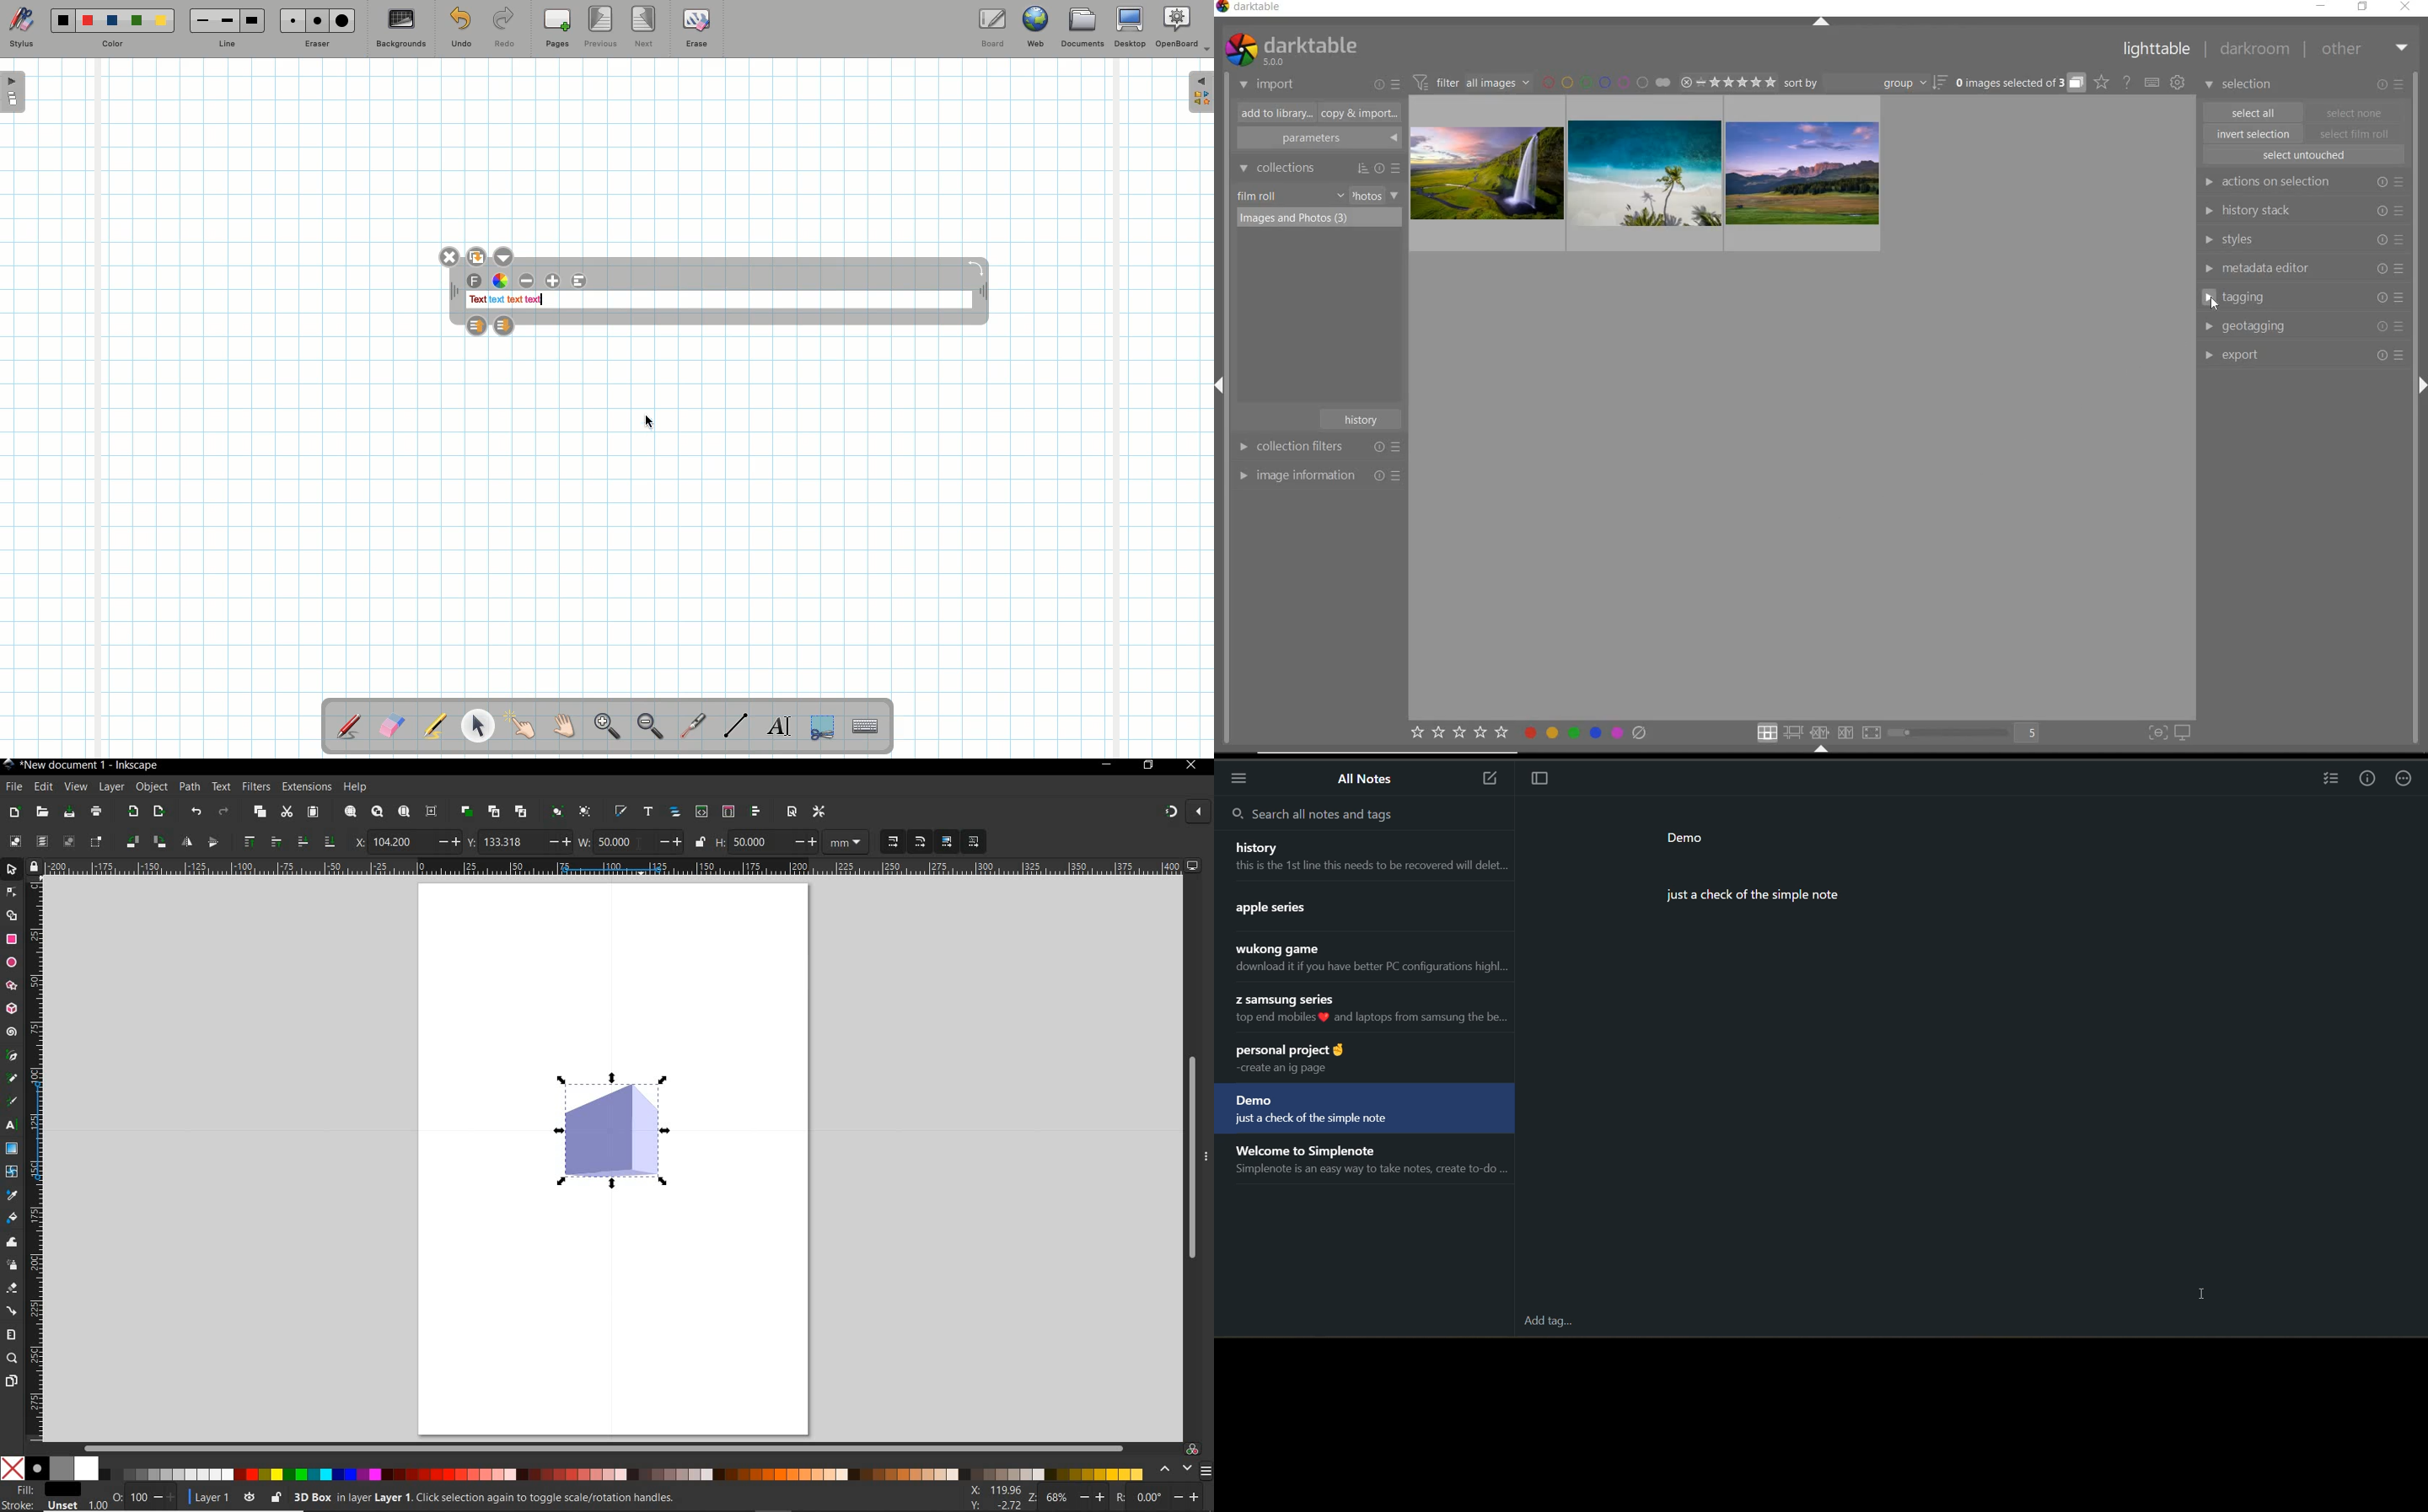  I want to click on node tool, so click(12, 893).